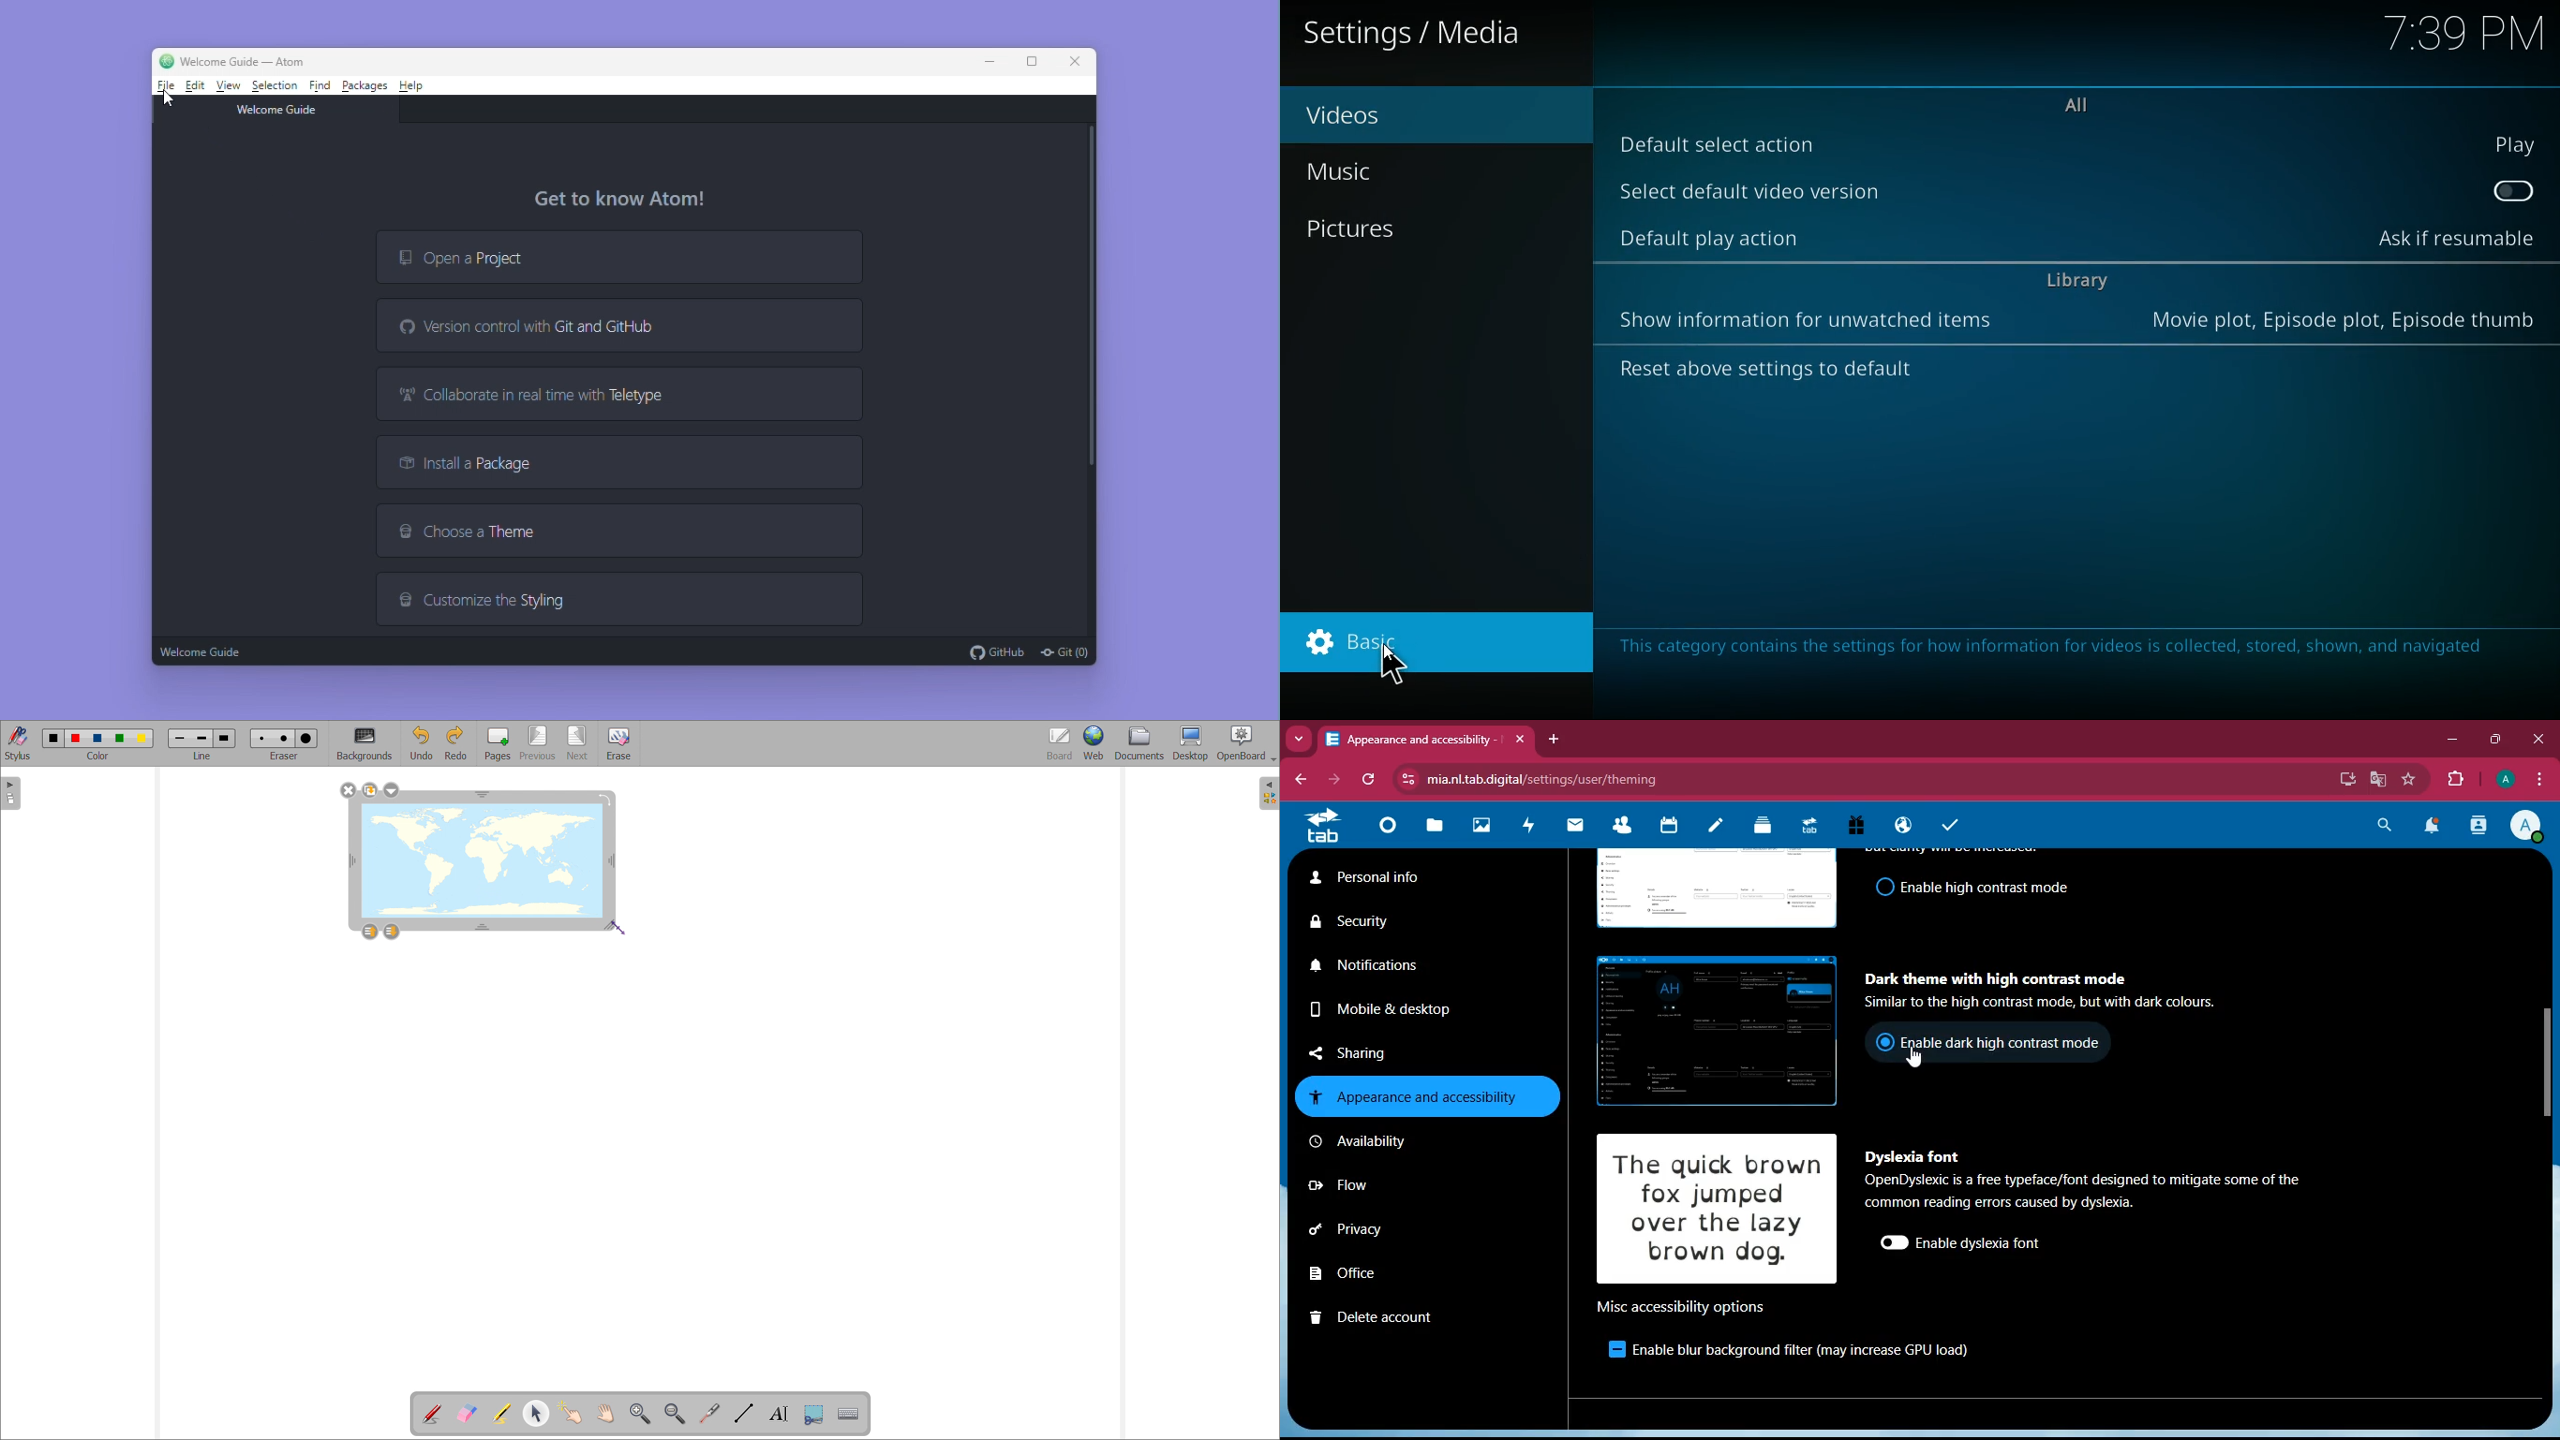  What do you see at coordinates (1709, 1032) in the screenshot?
I see `image` at bounding box center [1709, 1032].